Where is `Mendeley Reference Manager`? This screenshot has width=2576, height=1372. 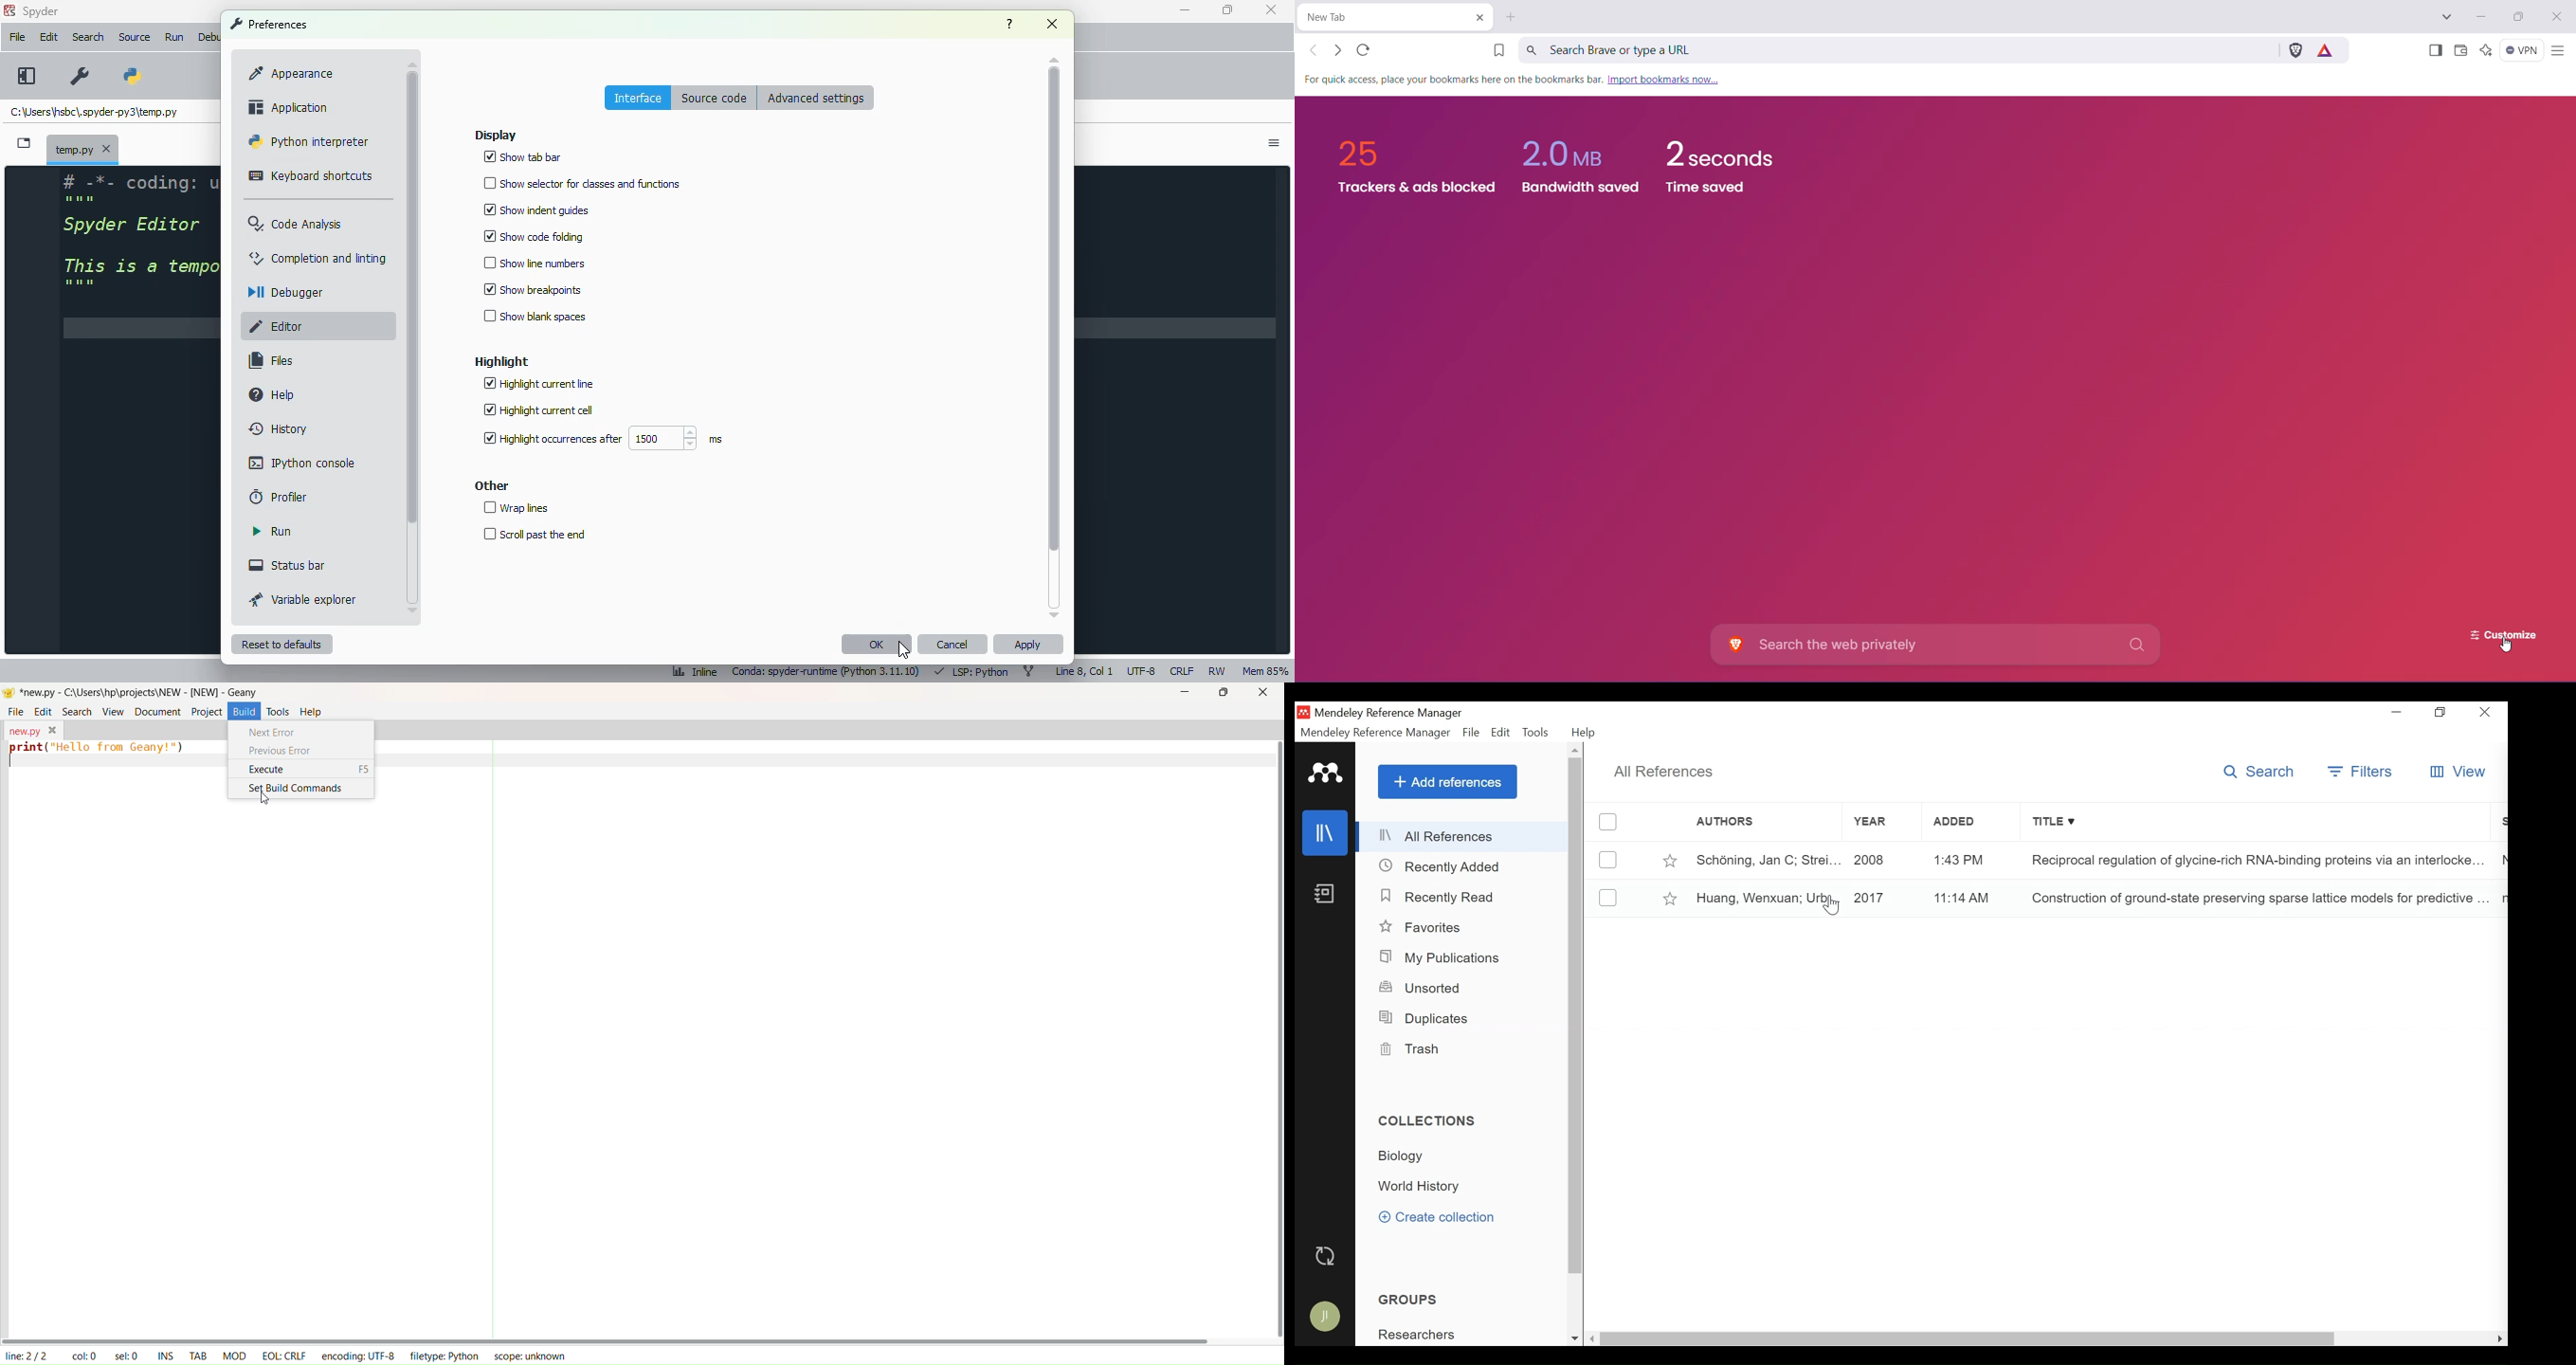 Mendeley Reference Manager is located at coordinates (1391, 713).